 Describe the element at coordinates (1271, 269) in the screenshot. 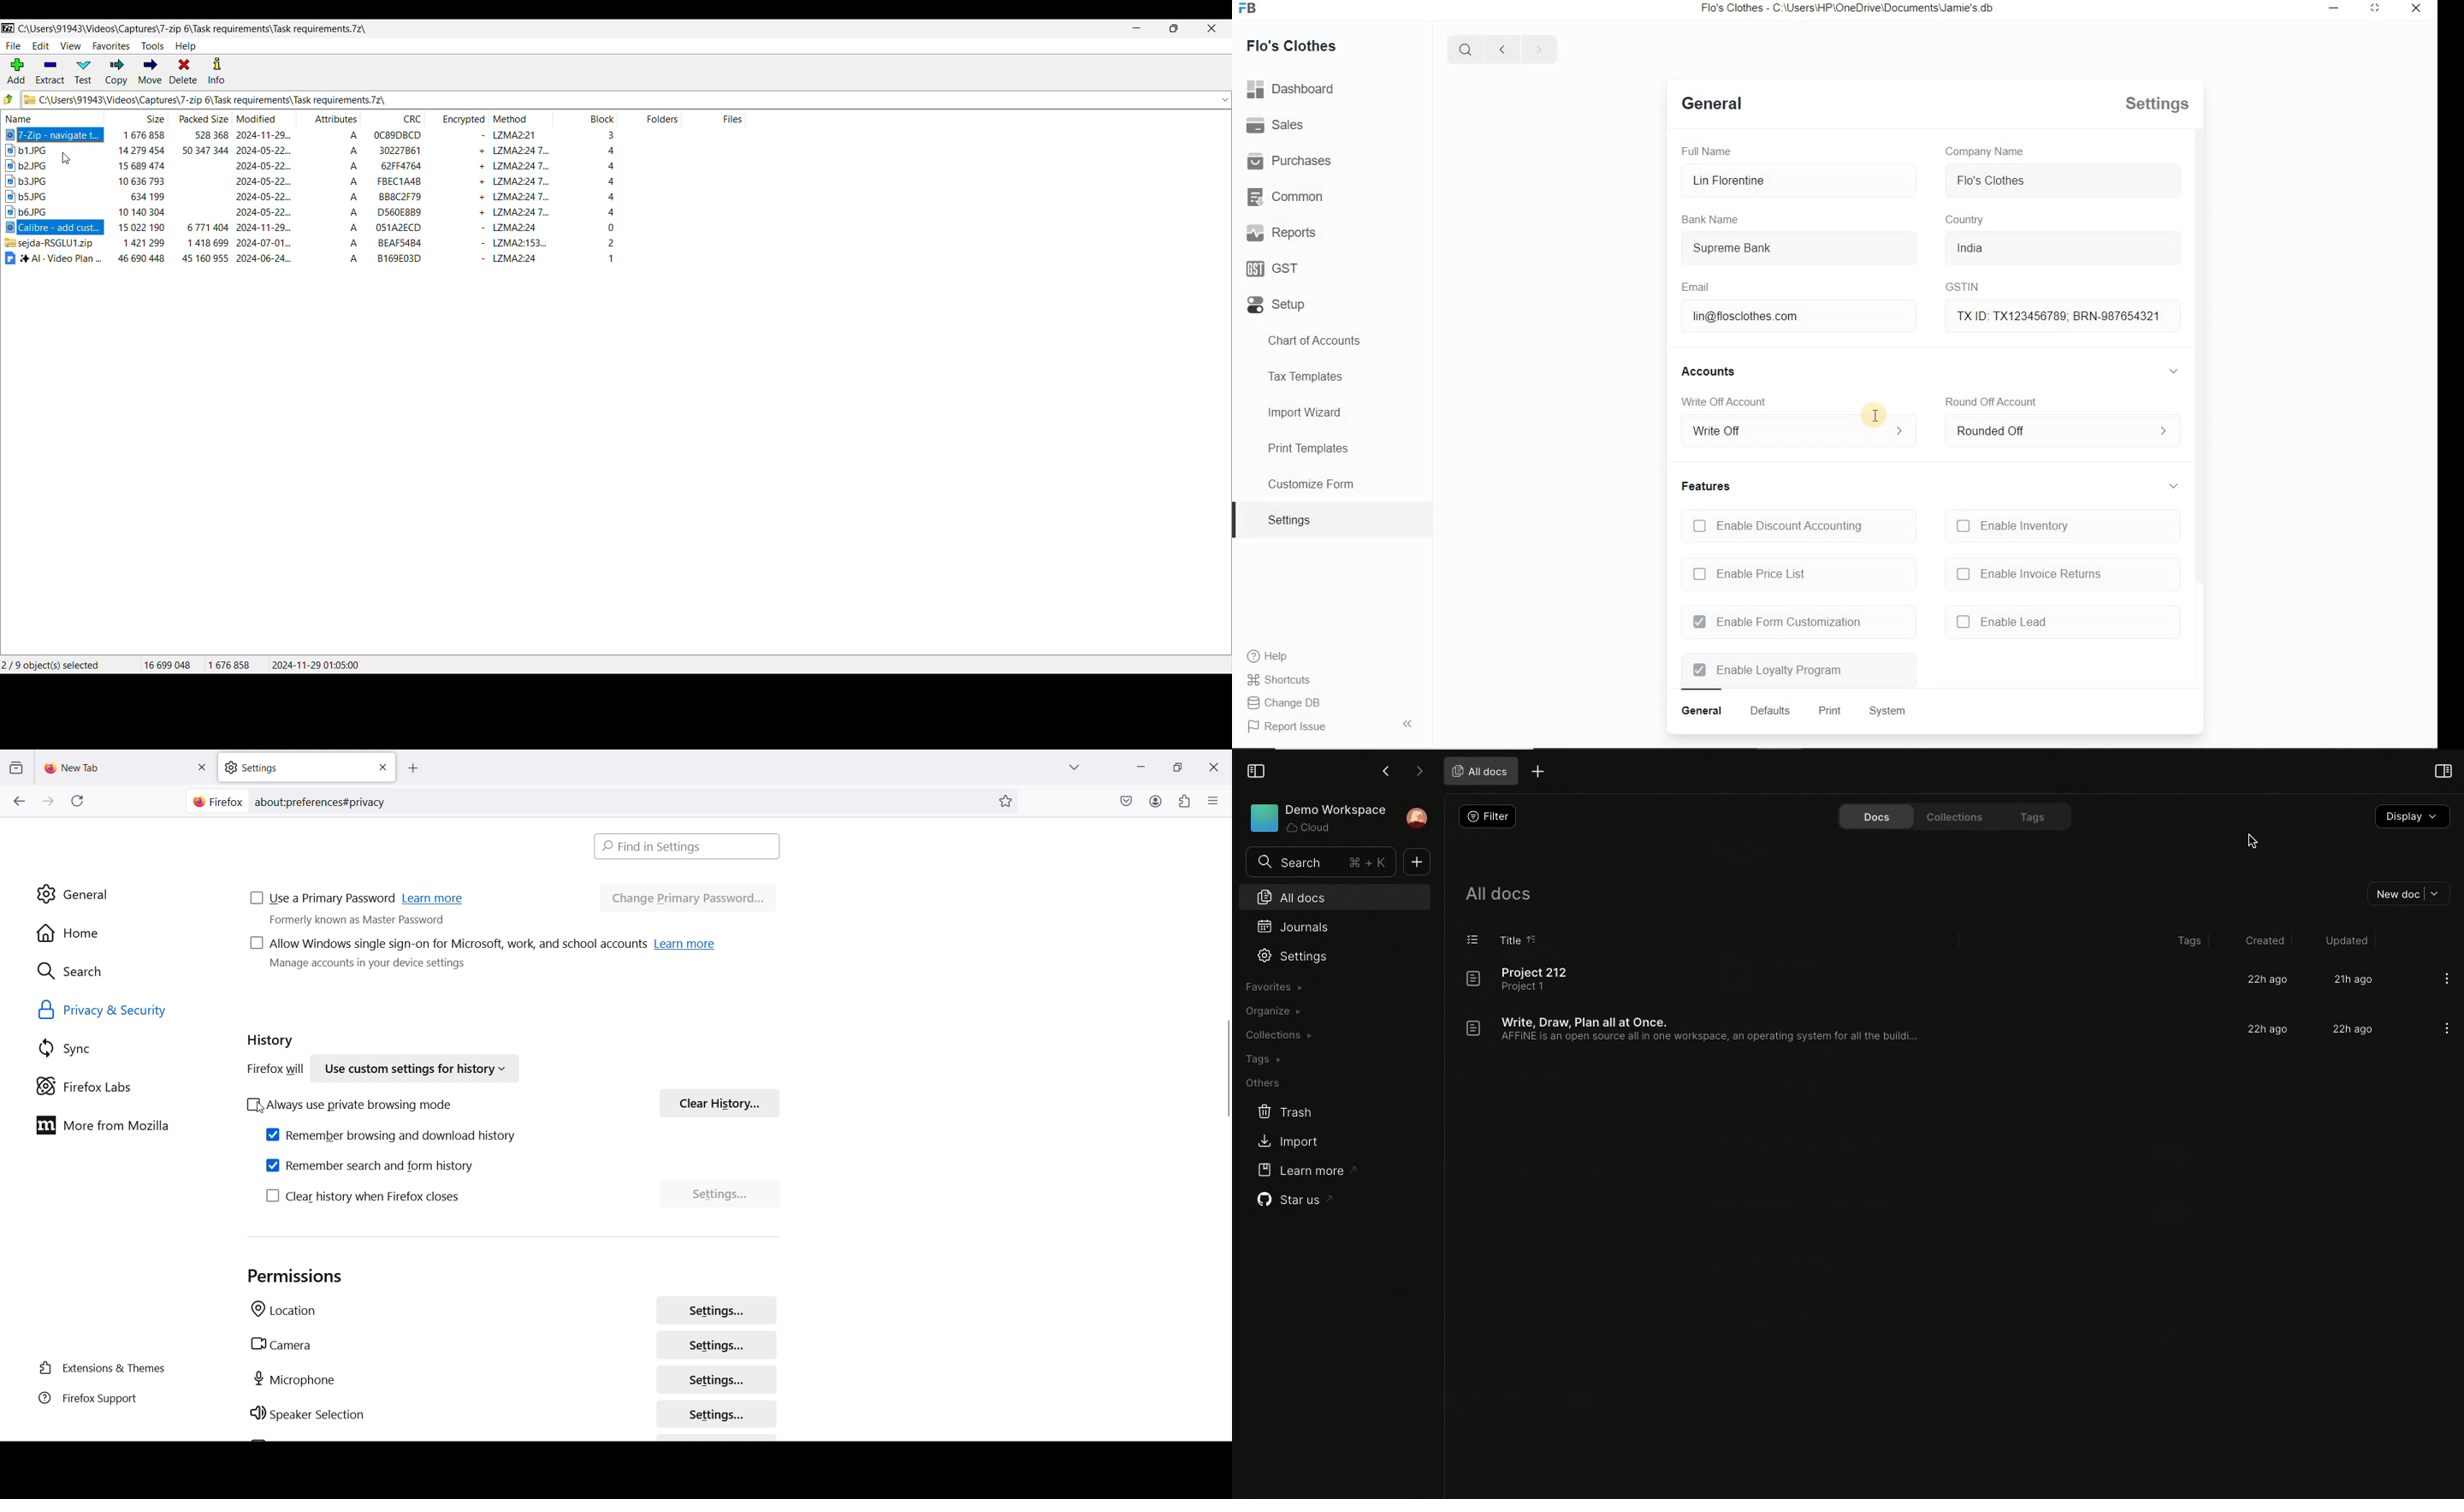

I see `GST` at that location.